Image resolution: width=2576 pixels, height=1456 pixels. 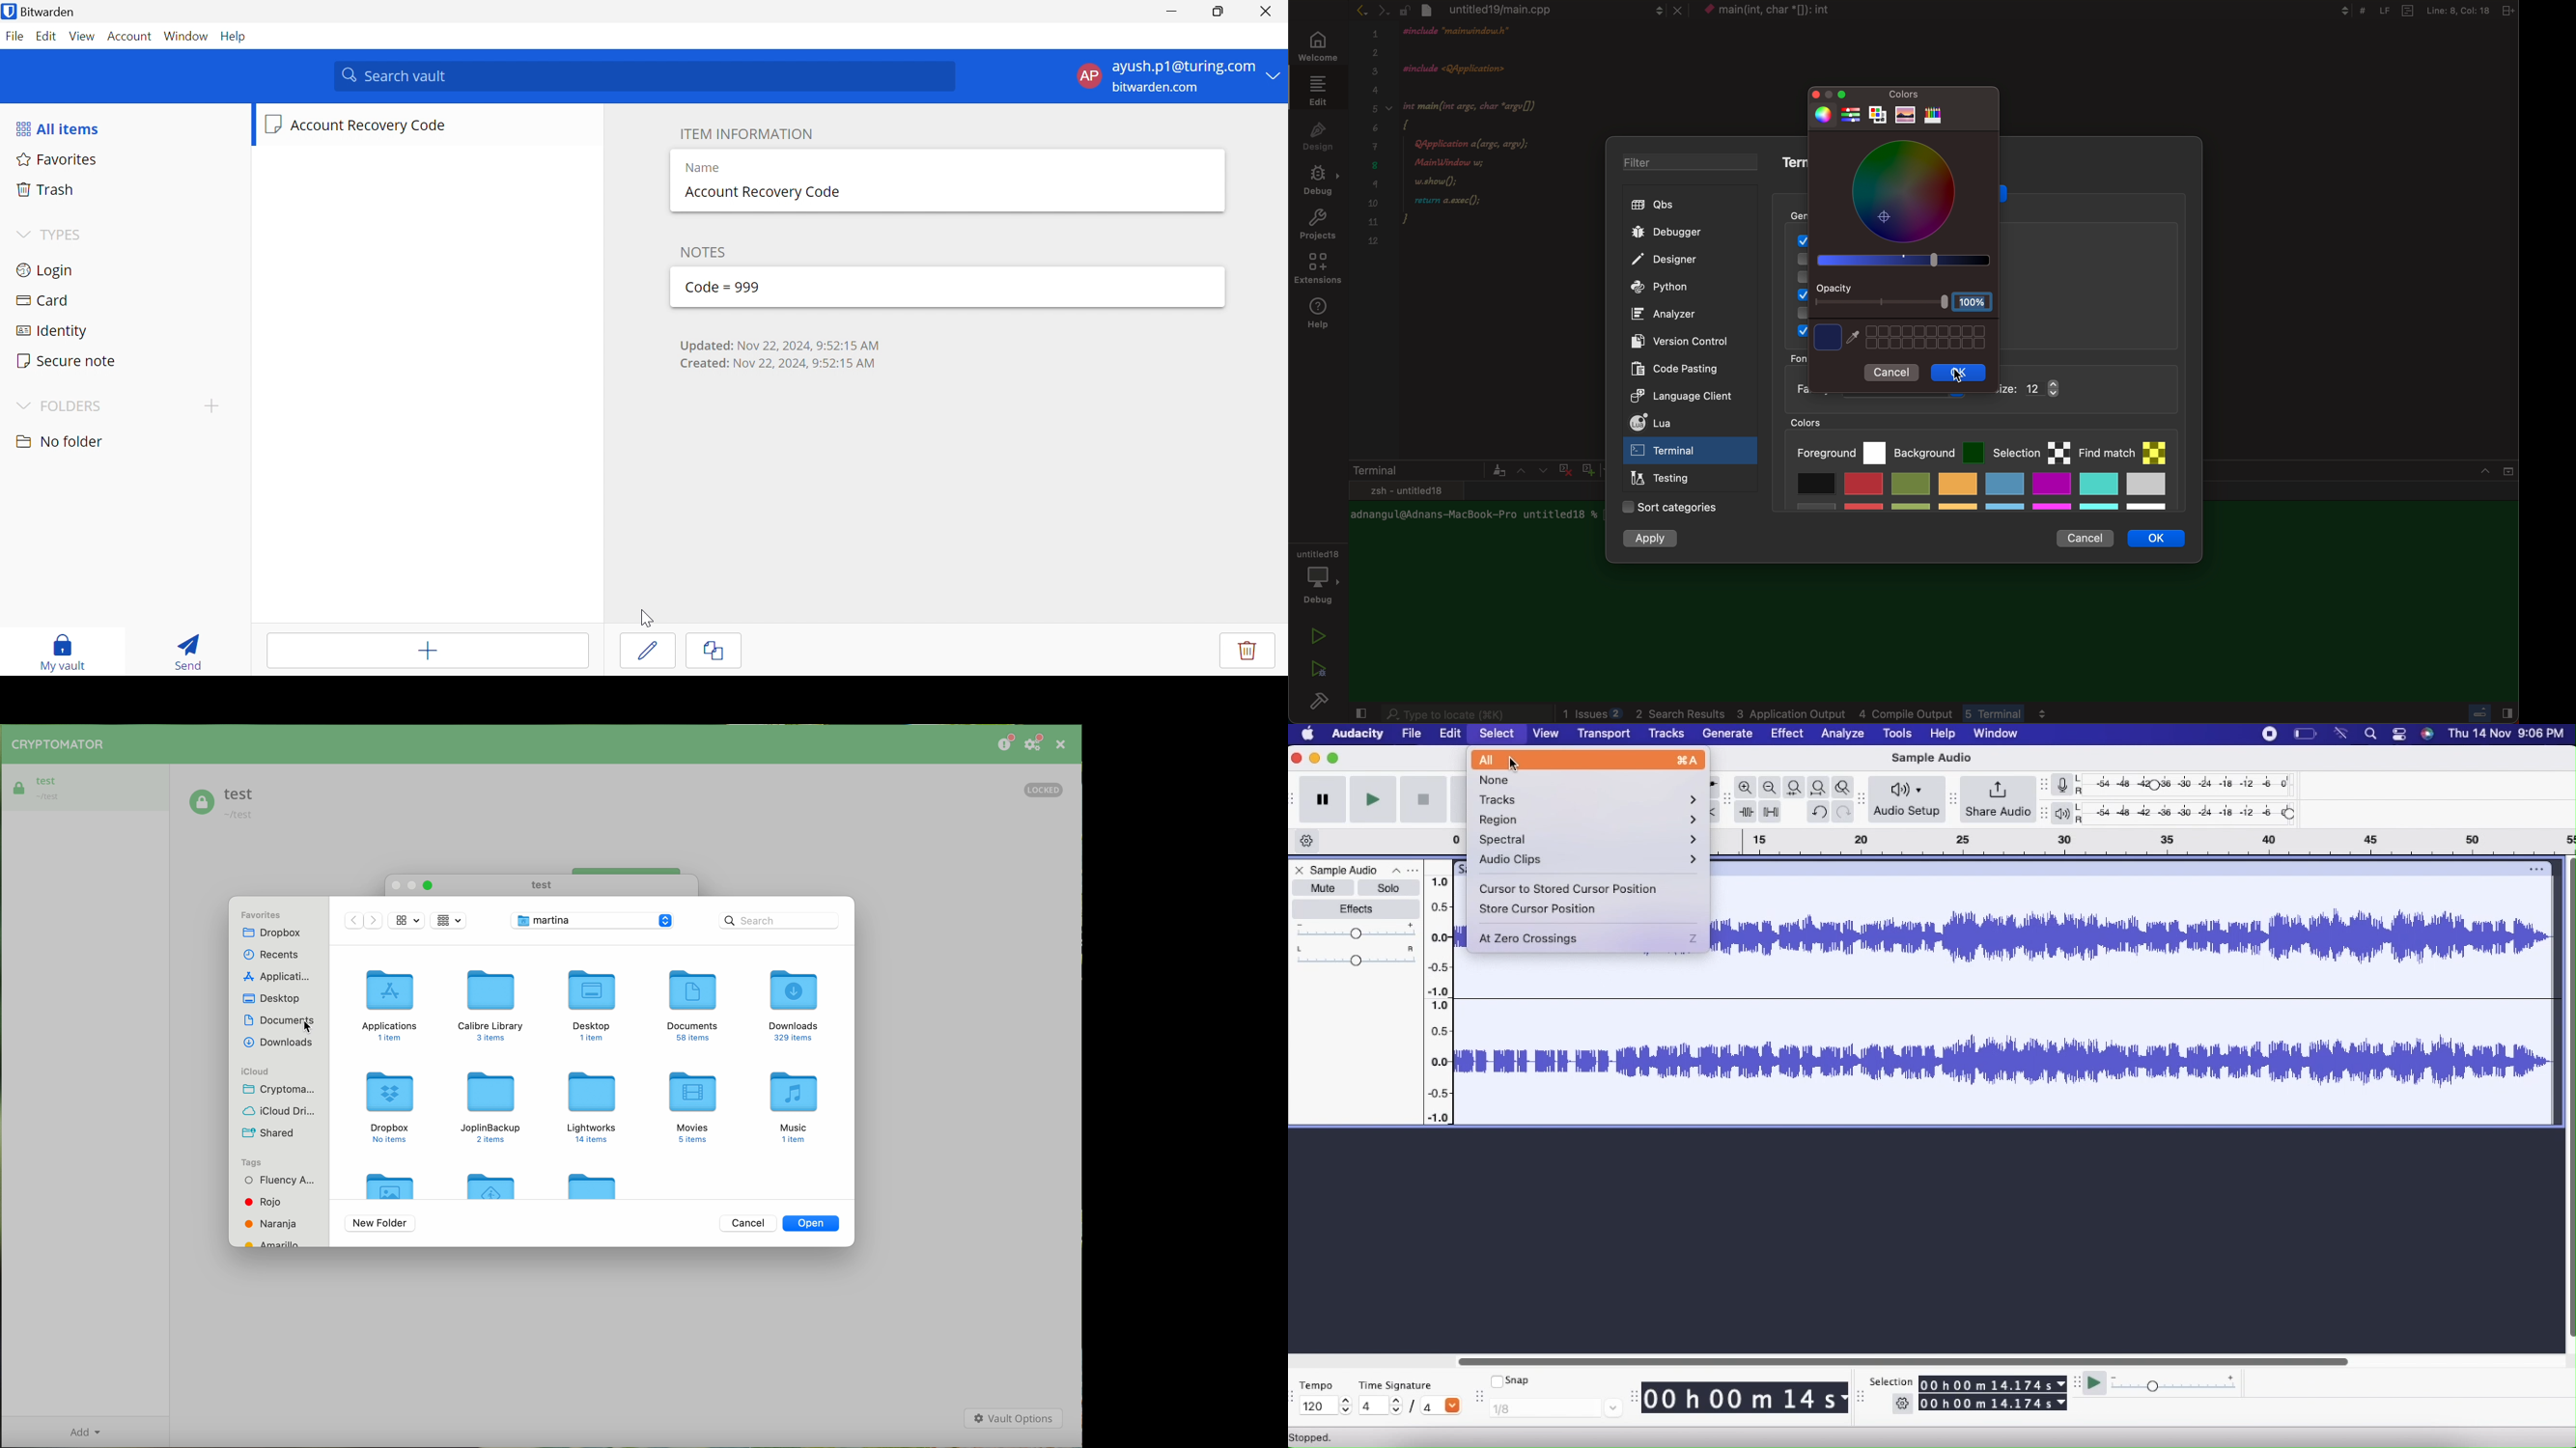 What do you see at coordinates (540, 885) in the screenshot?
I see `test` at bounding box center [540, 885].